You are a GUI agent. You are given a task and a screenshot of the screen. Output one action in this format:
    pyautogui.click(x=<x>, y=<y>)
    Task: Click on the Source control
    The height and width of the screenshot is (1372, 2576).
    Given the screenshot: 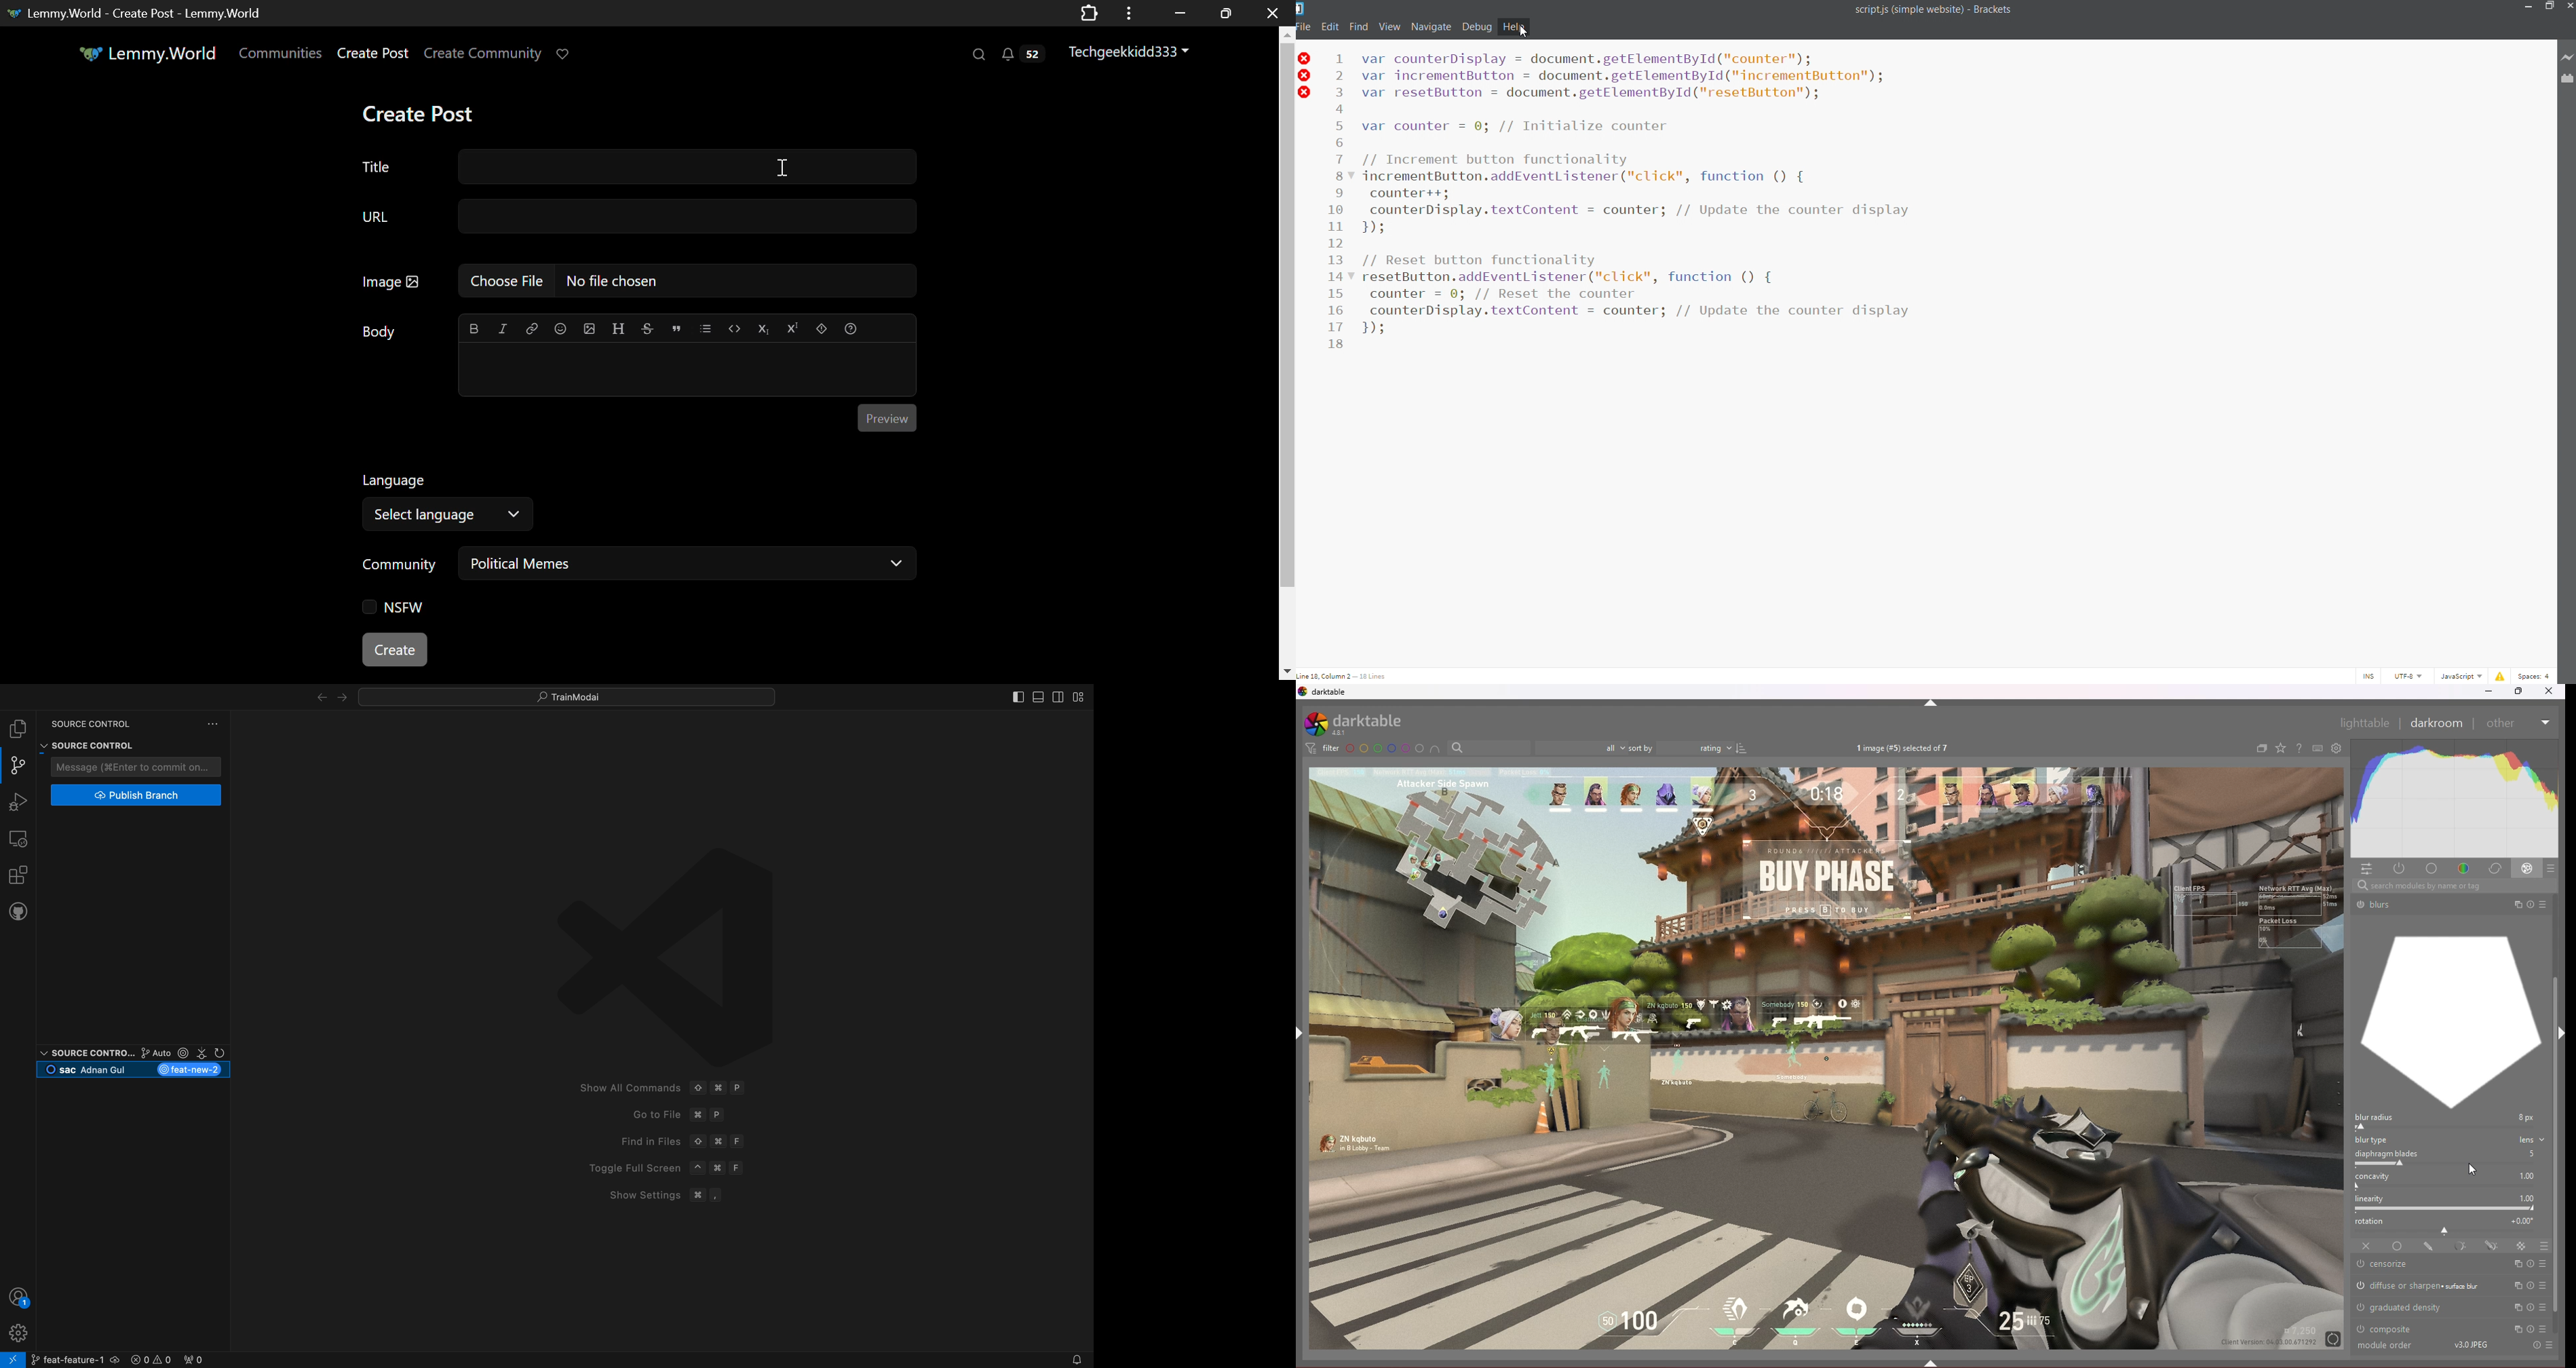 What is the action you would take?
    pyautogui.click(x=85, y=1052)
    